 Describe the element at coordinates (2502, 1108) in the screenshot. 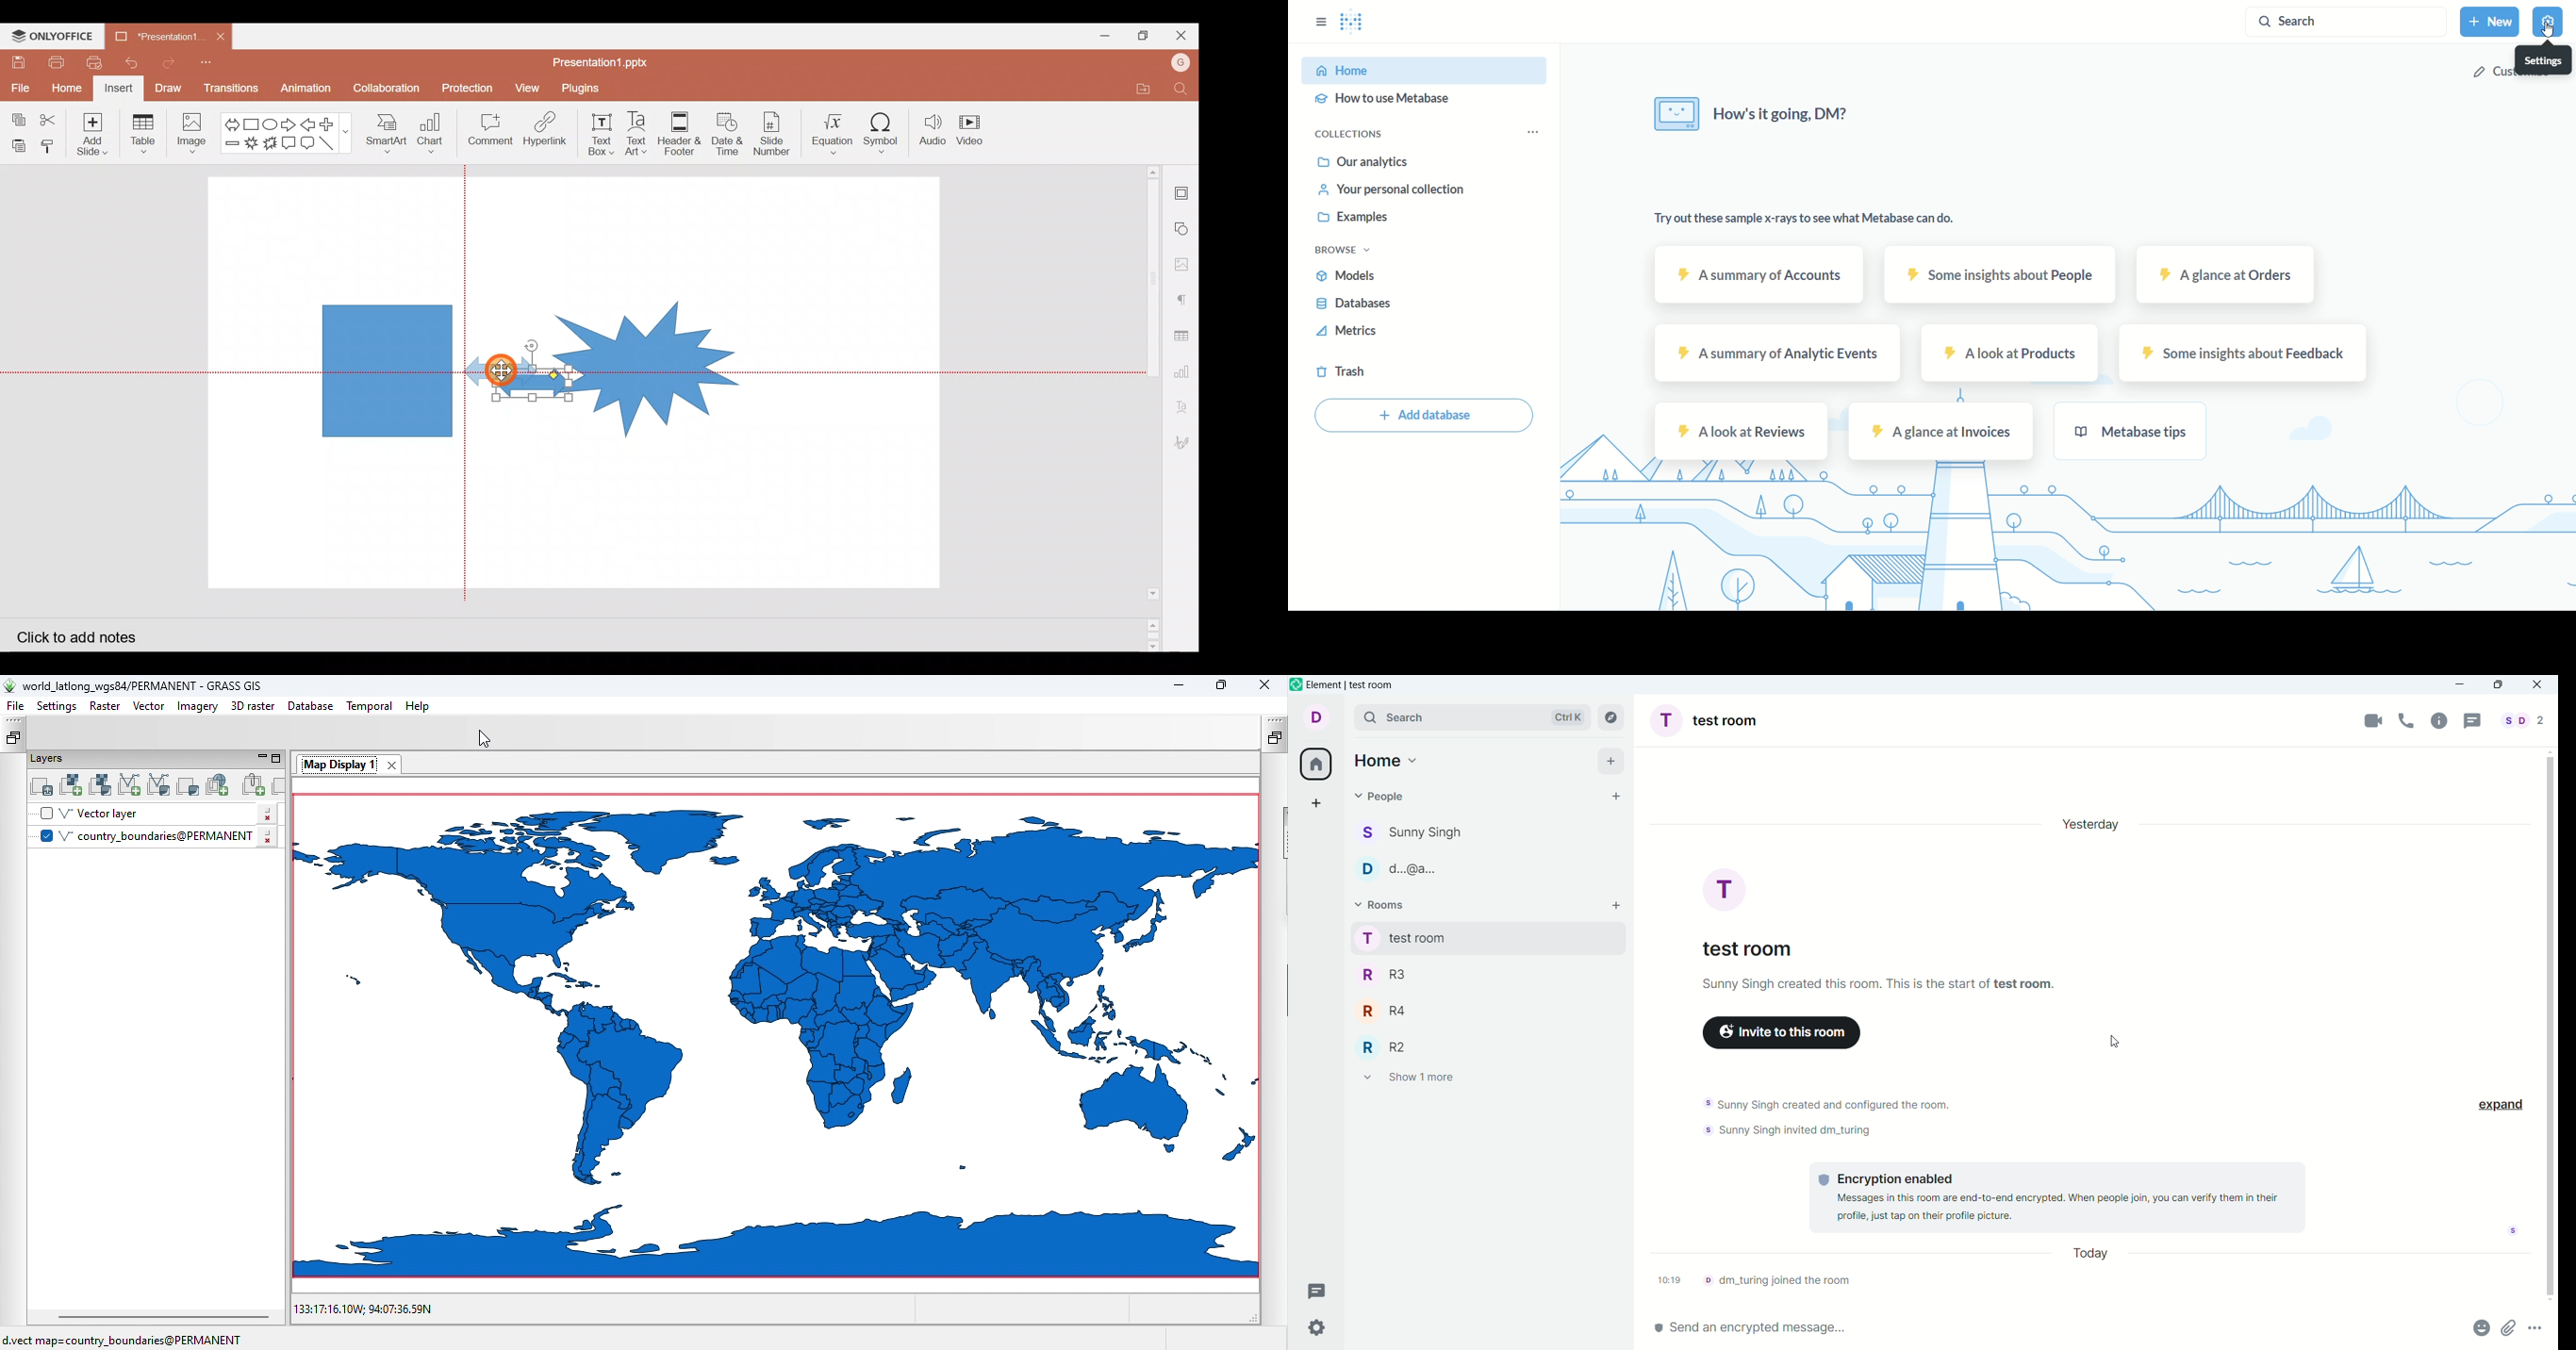

I see `expand` at that location.